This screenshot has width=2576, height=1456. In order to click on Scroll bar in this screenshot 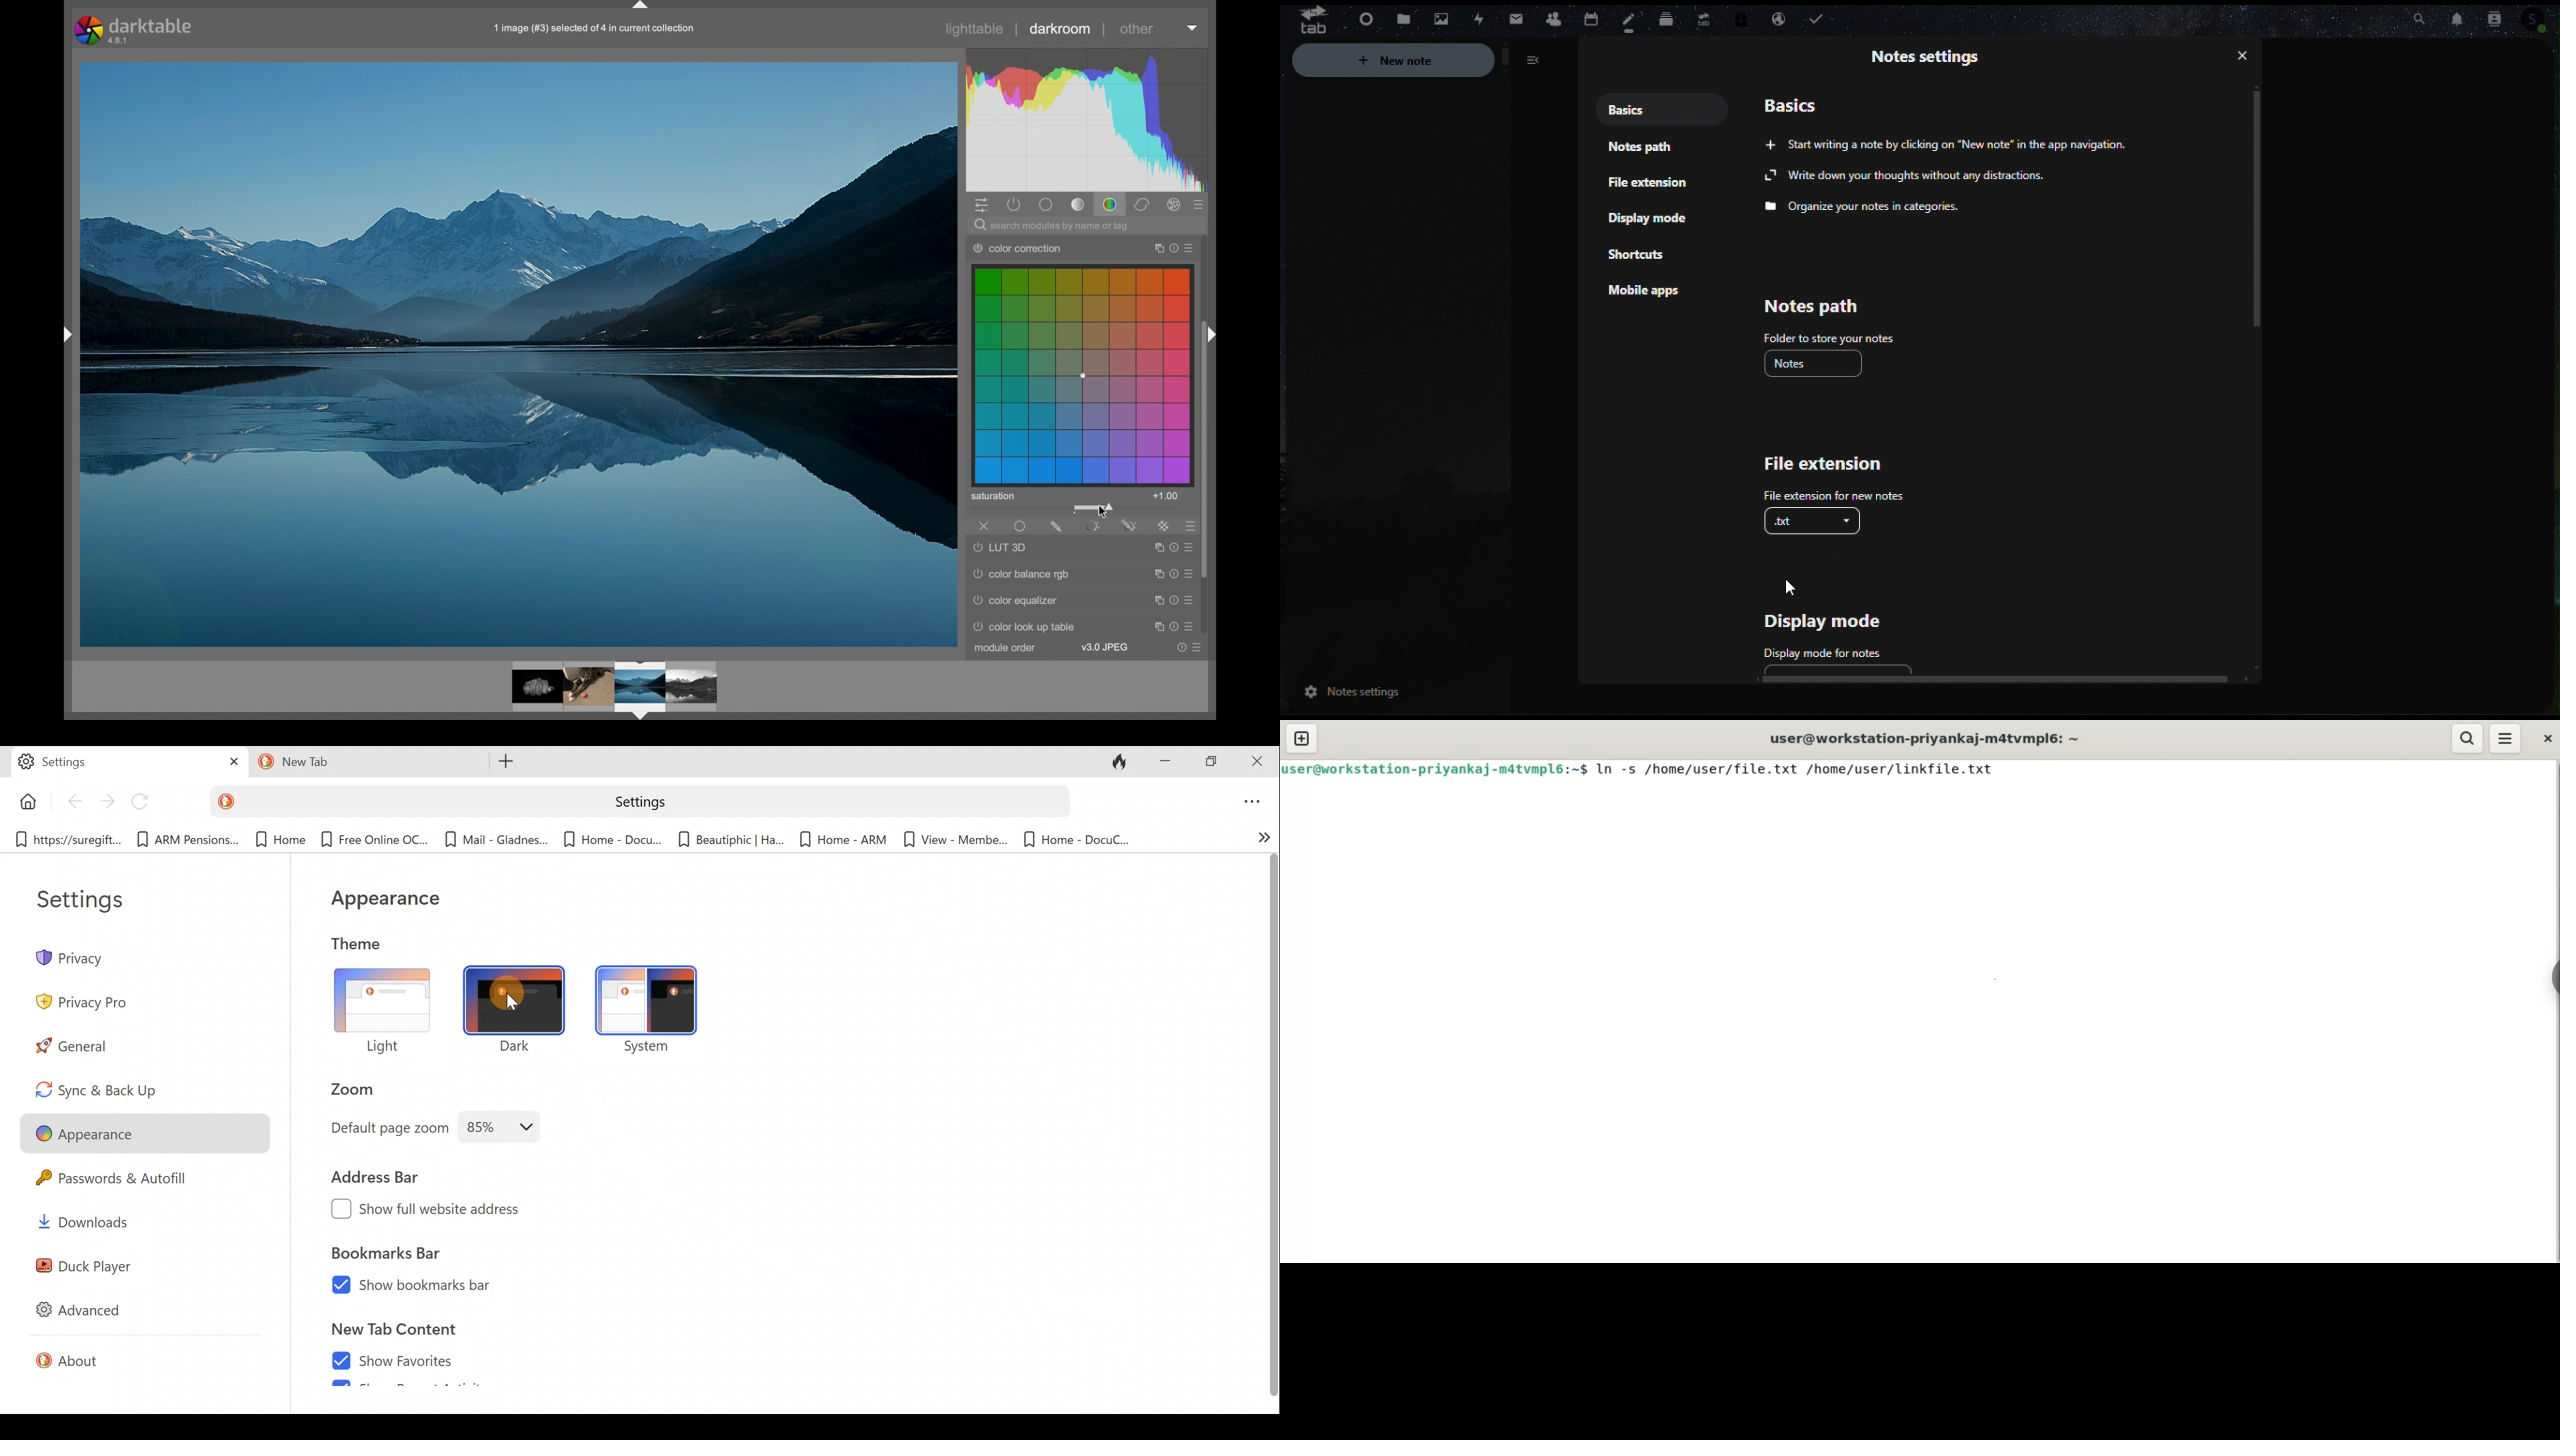, I will do `click(1269, 1135)`.